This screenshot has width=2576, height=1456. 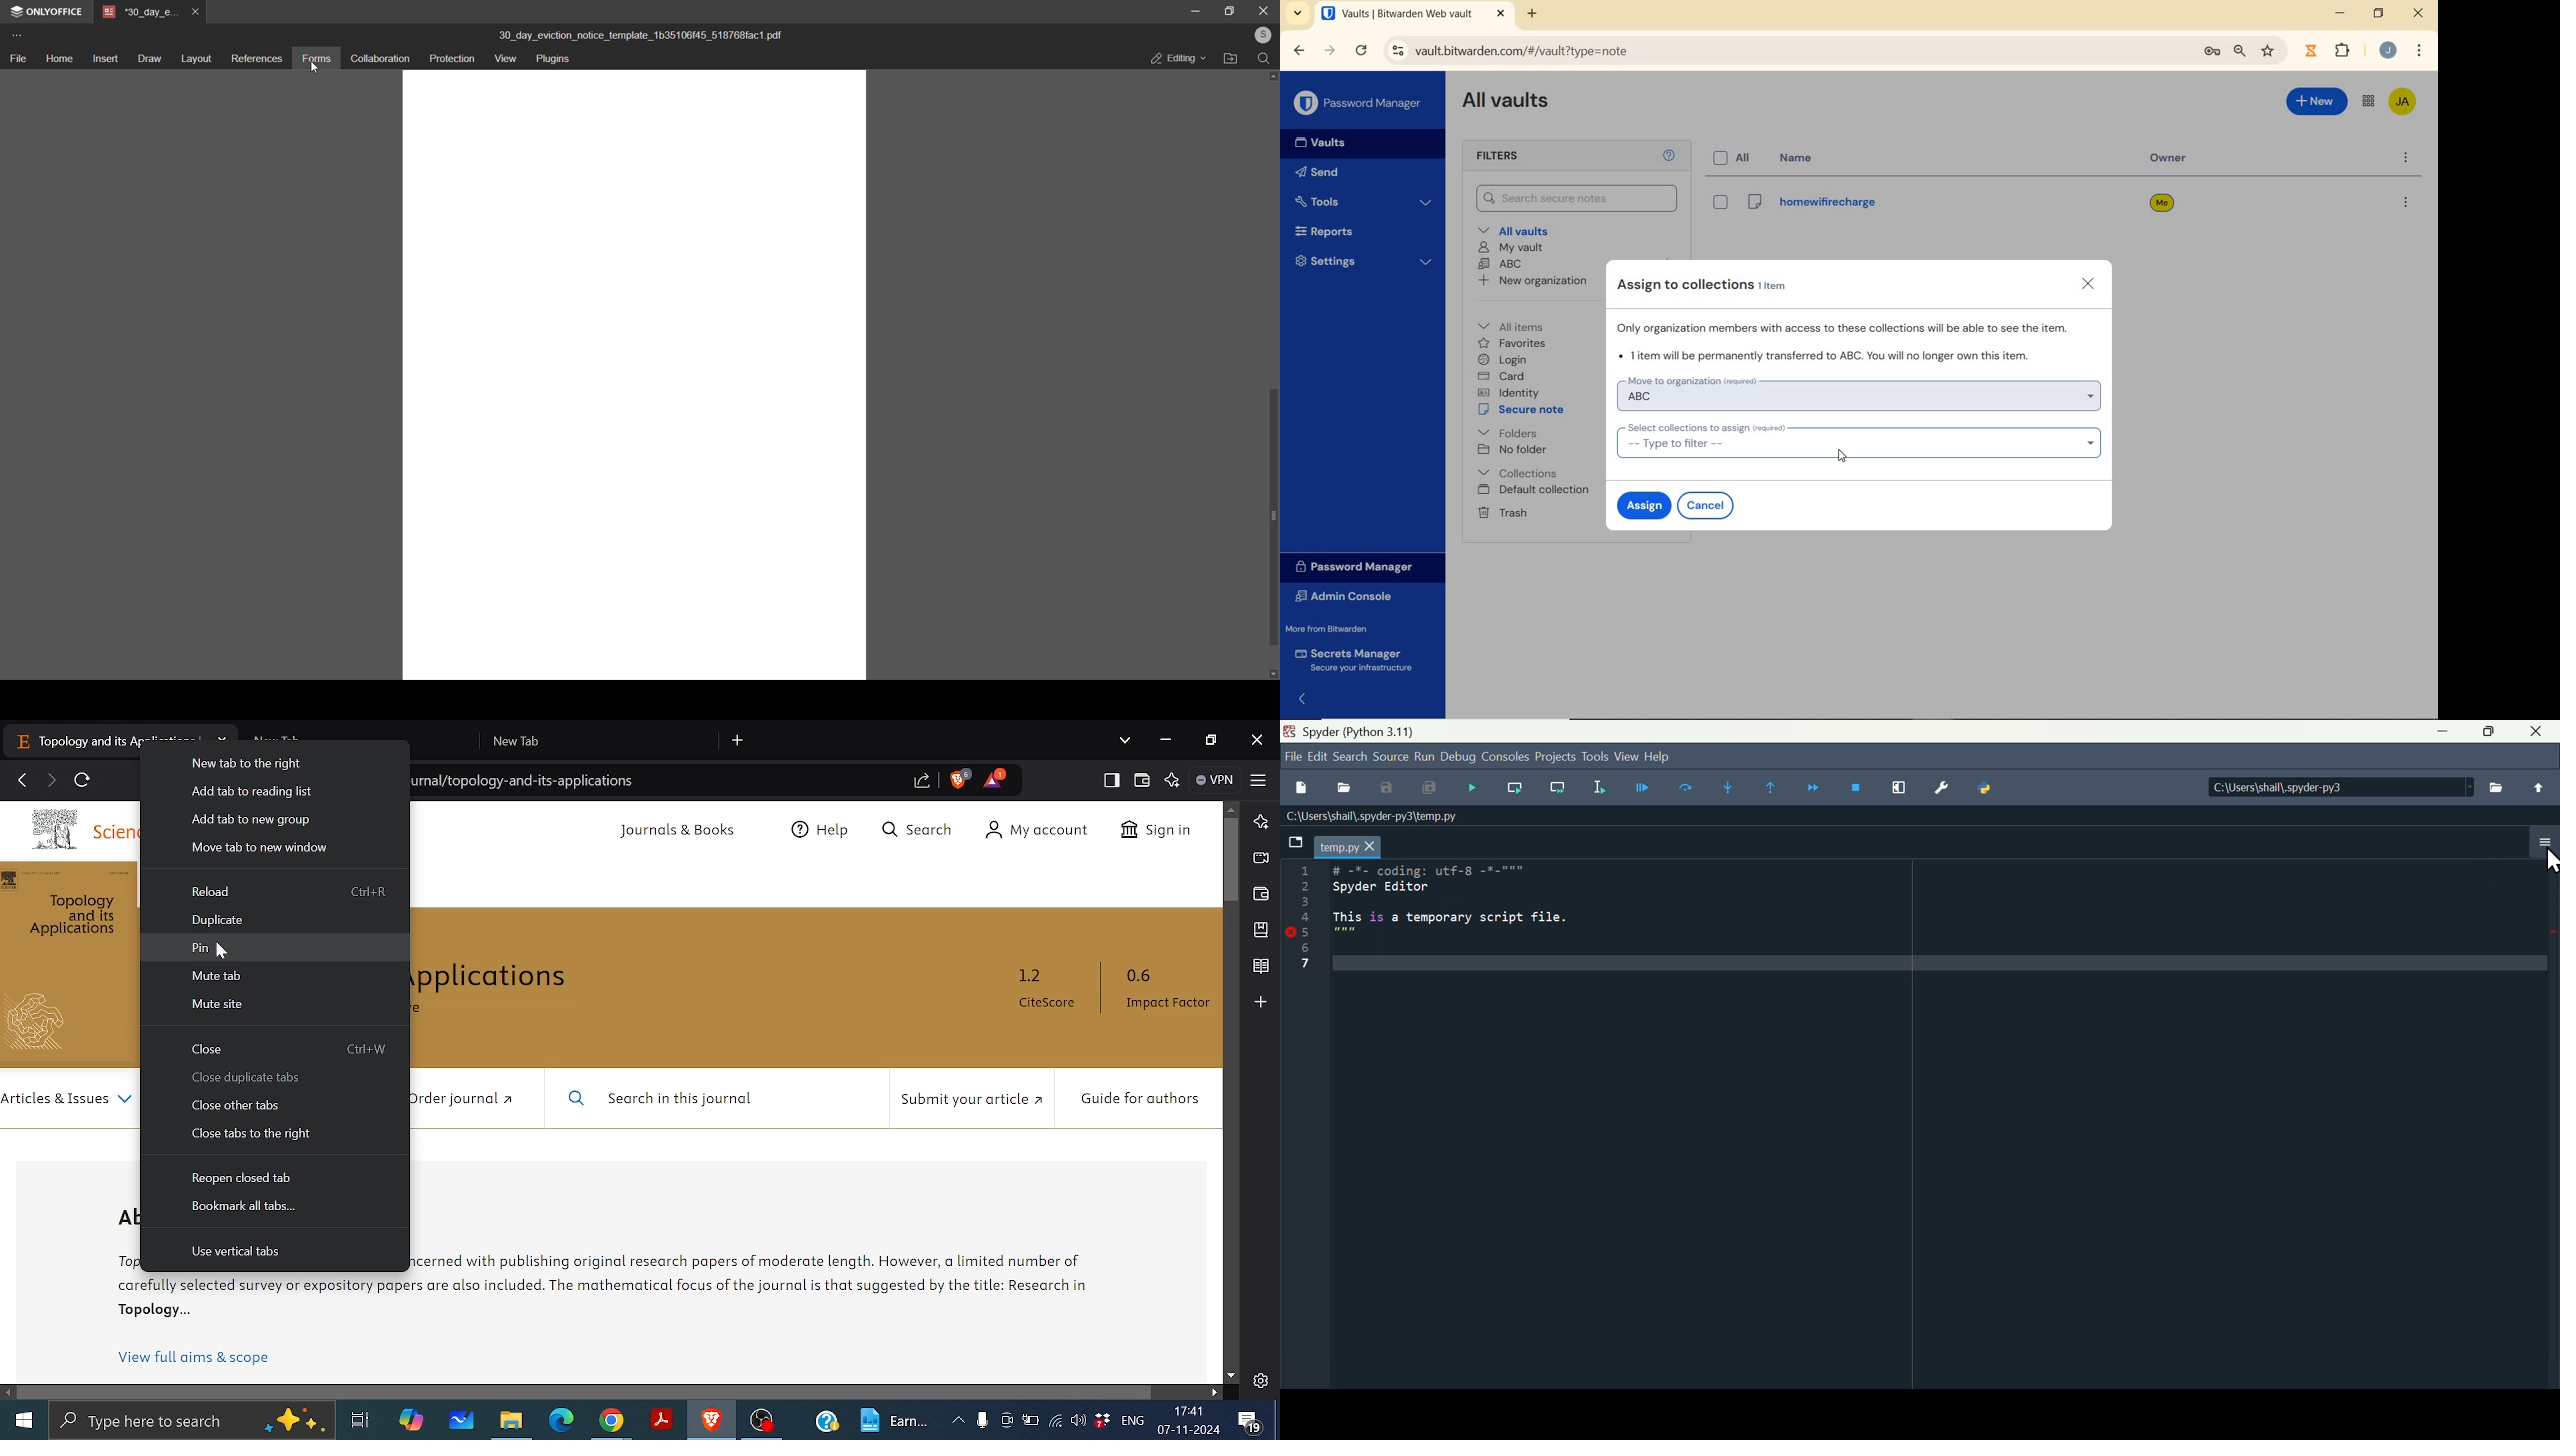 I want to click on Run current line, so click(x=1515, y=793).